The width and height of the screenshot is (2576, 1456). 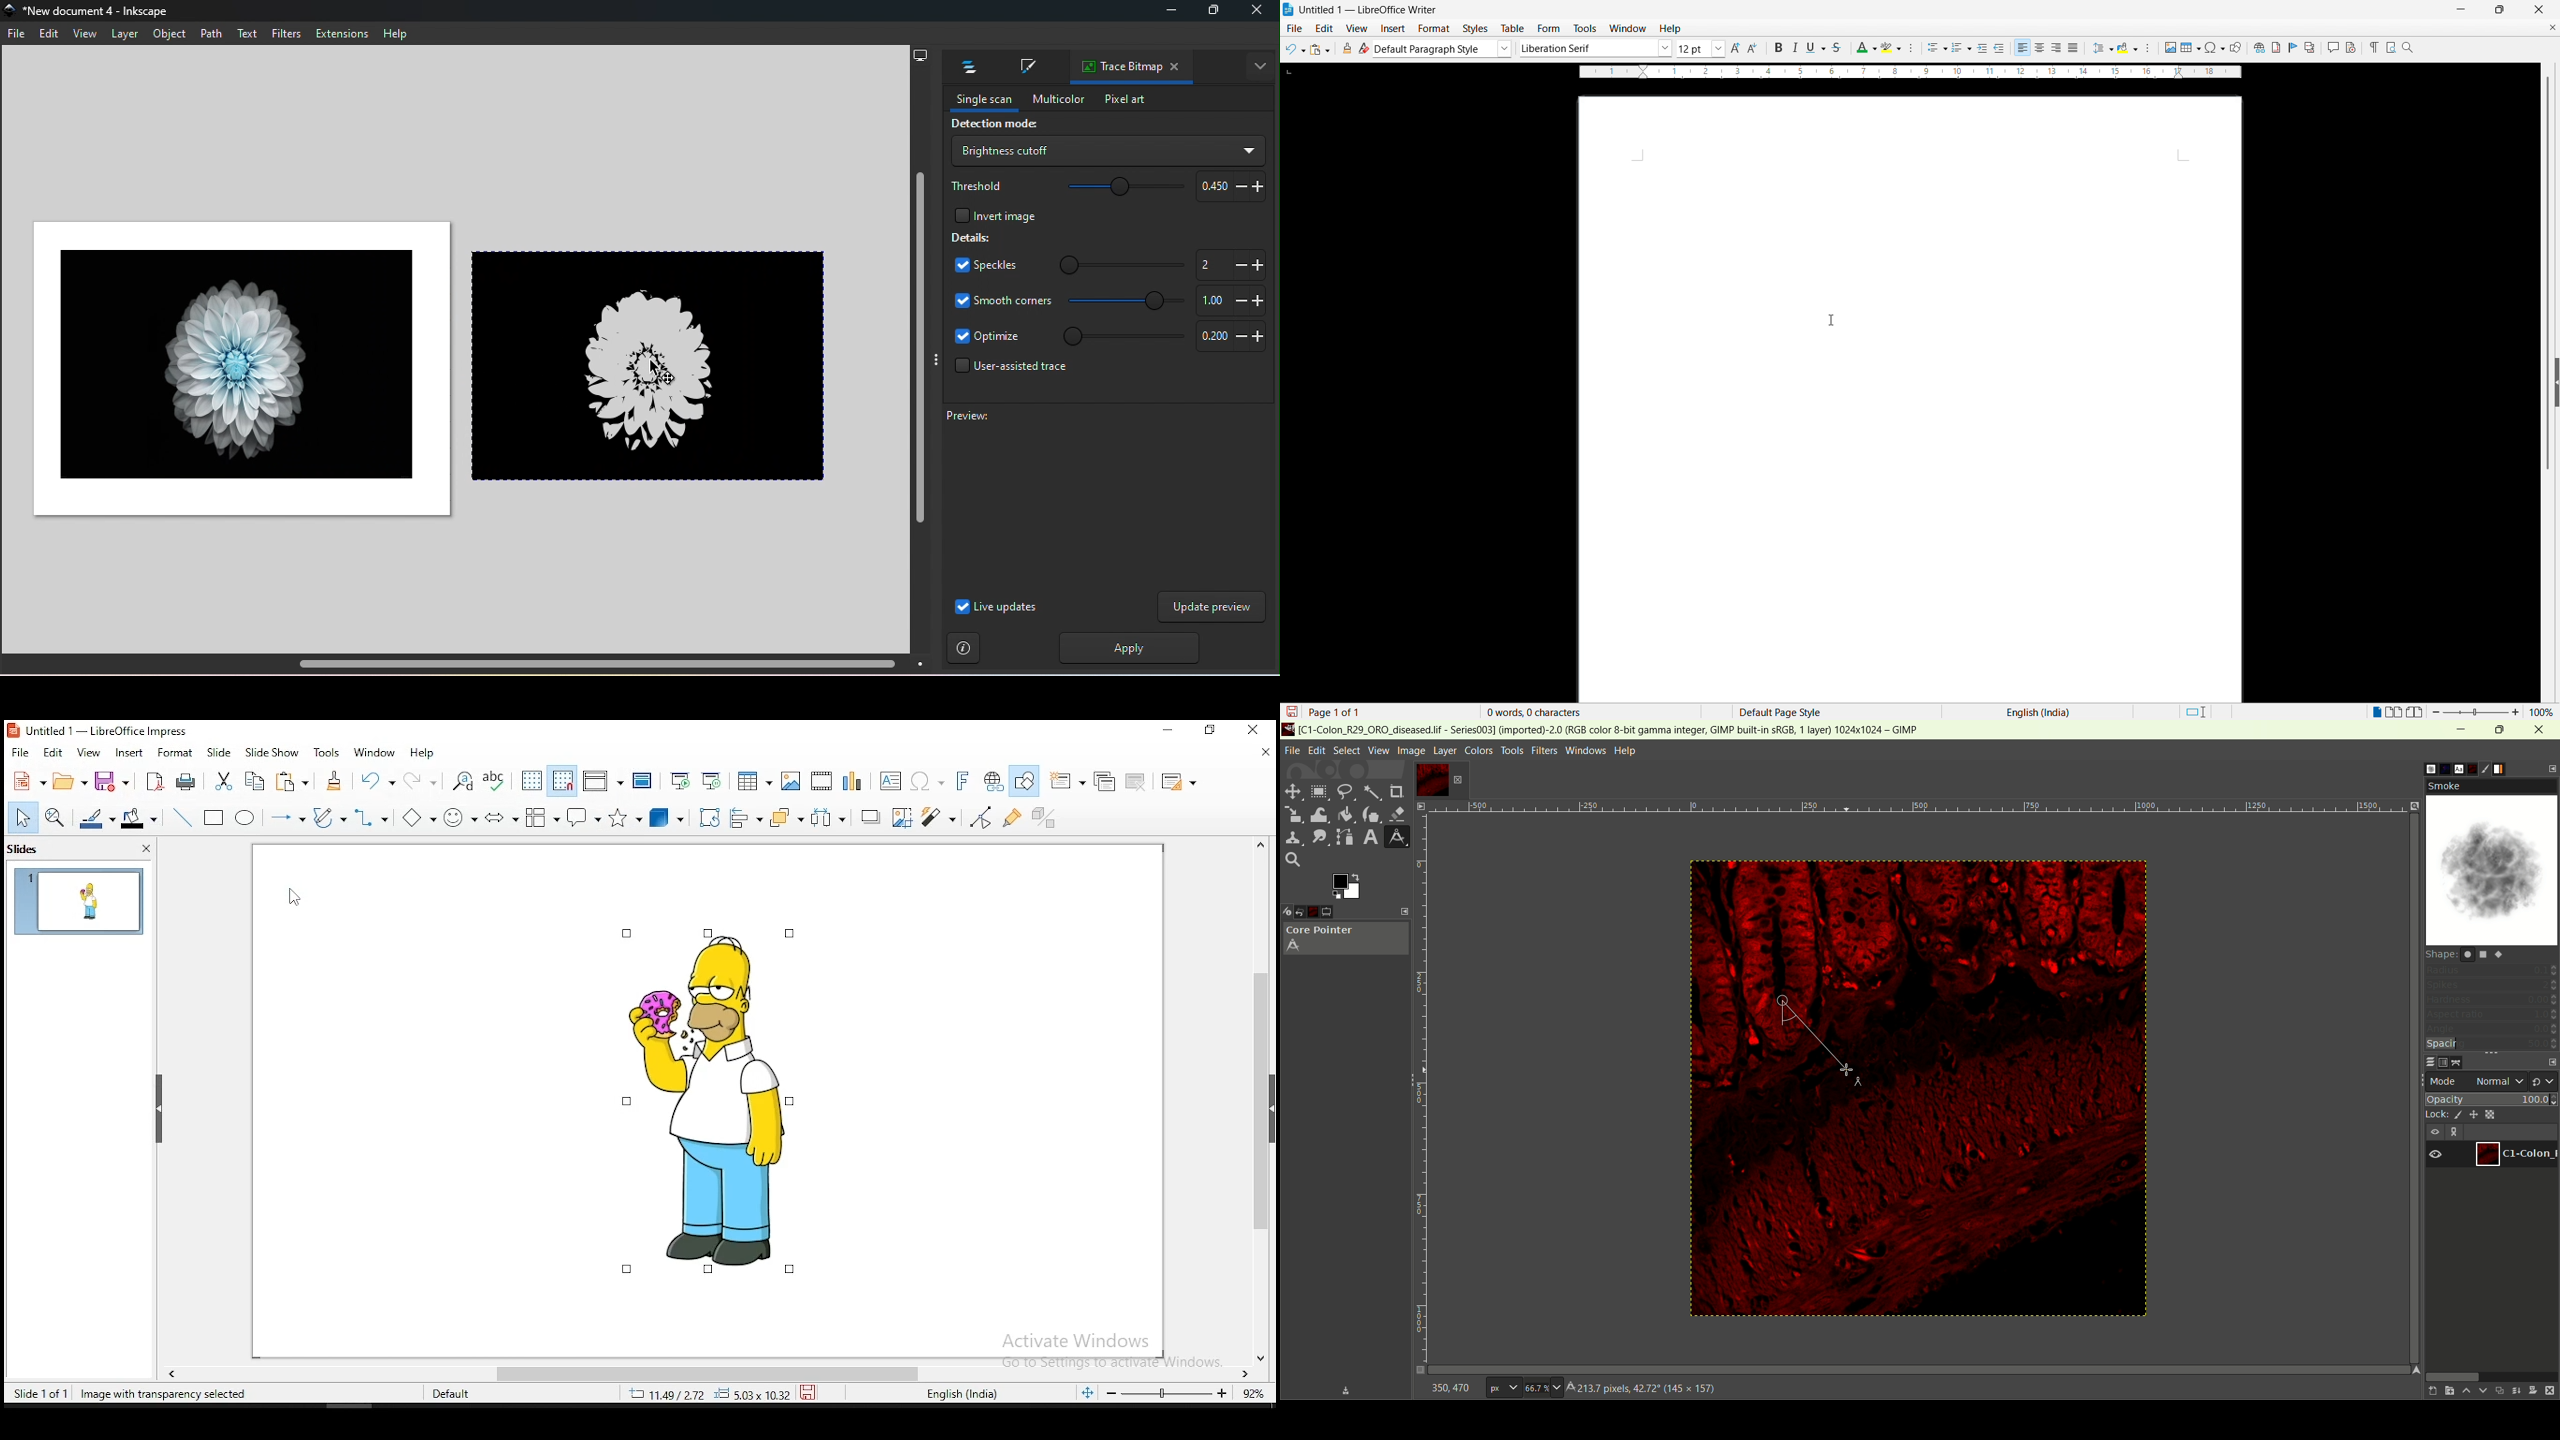 I want to click on Default paragraph style, so click(x=1443, y=49).